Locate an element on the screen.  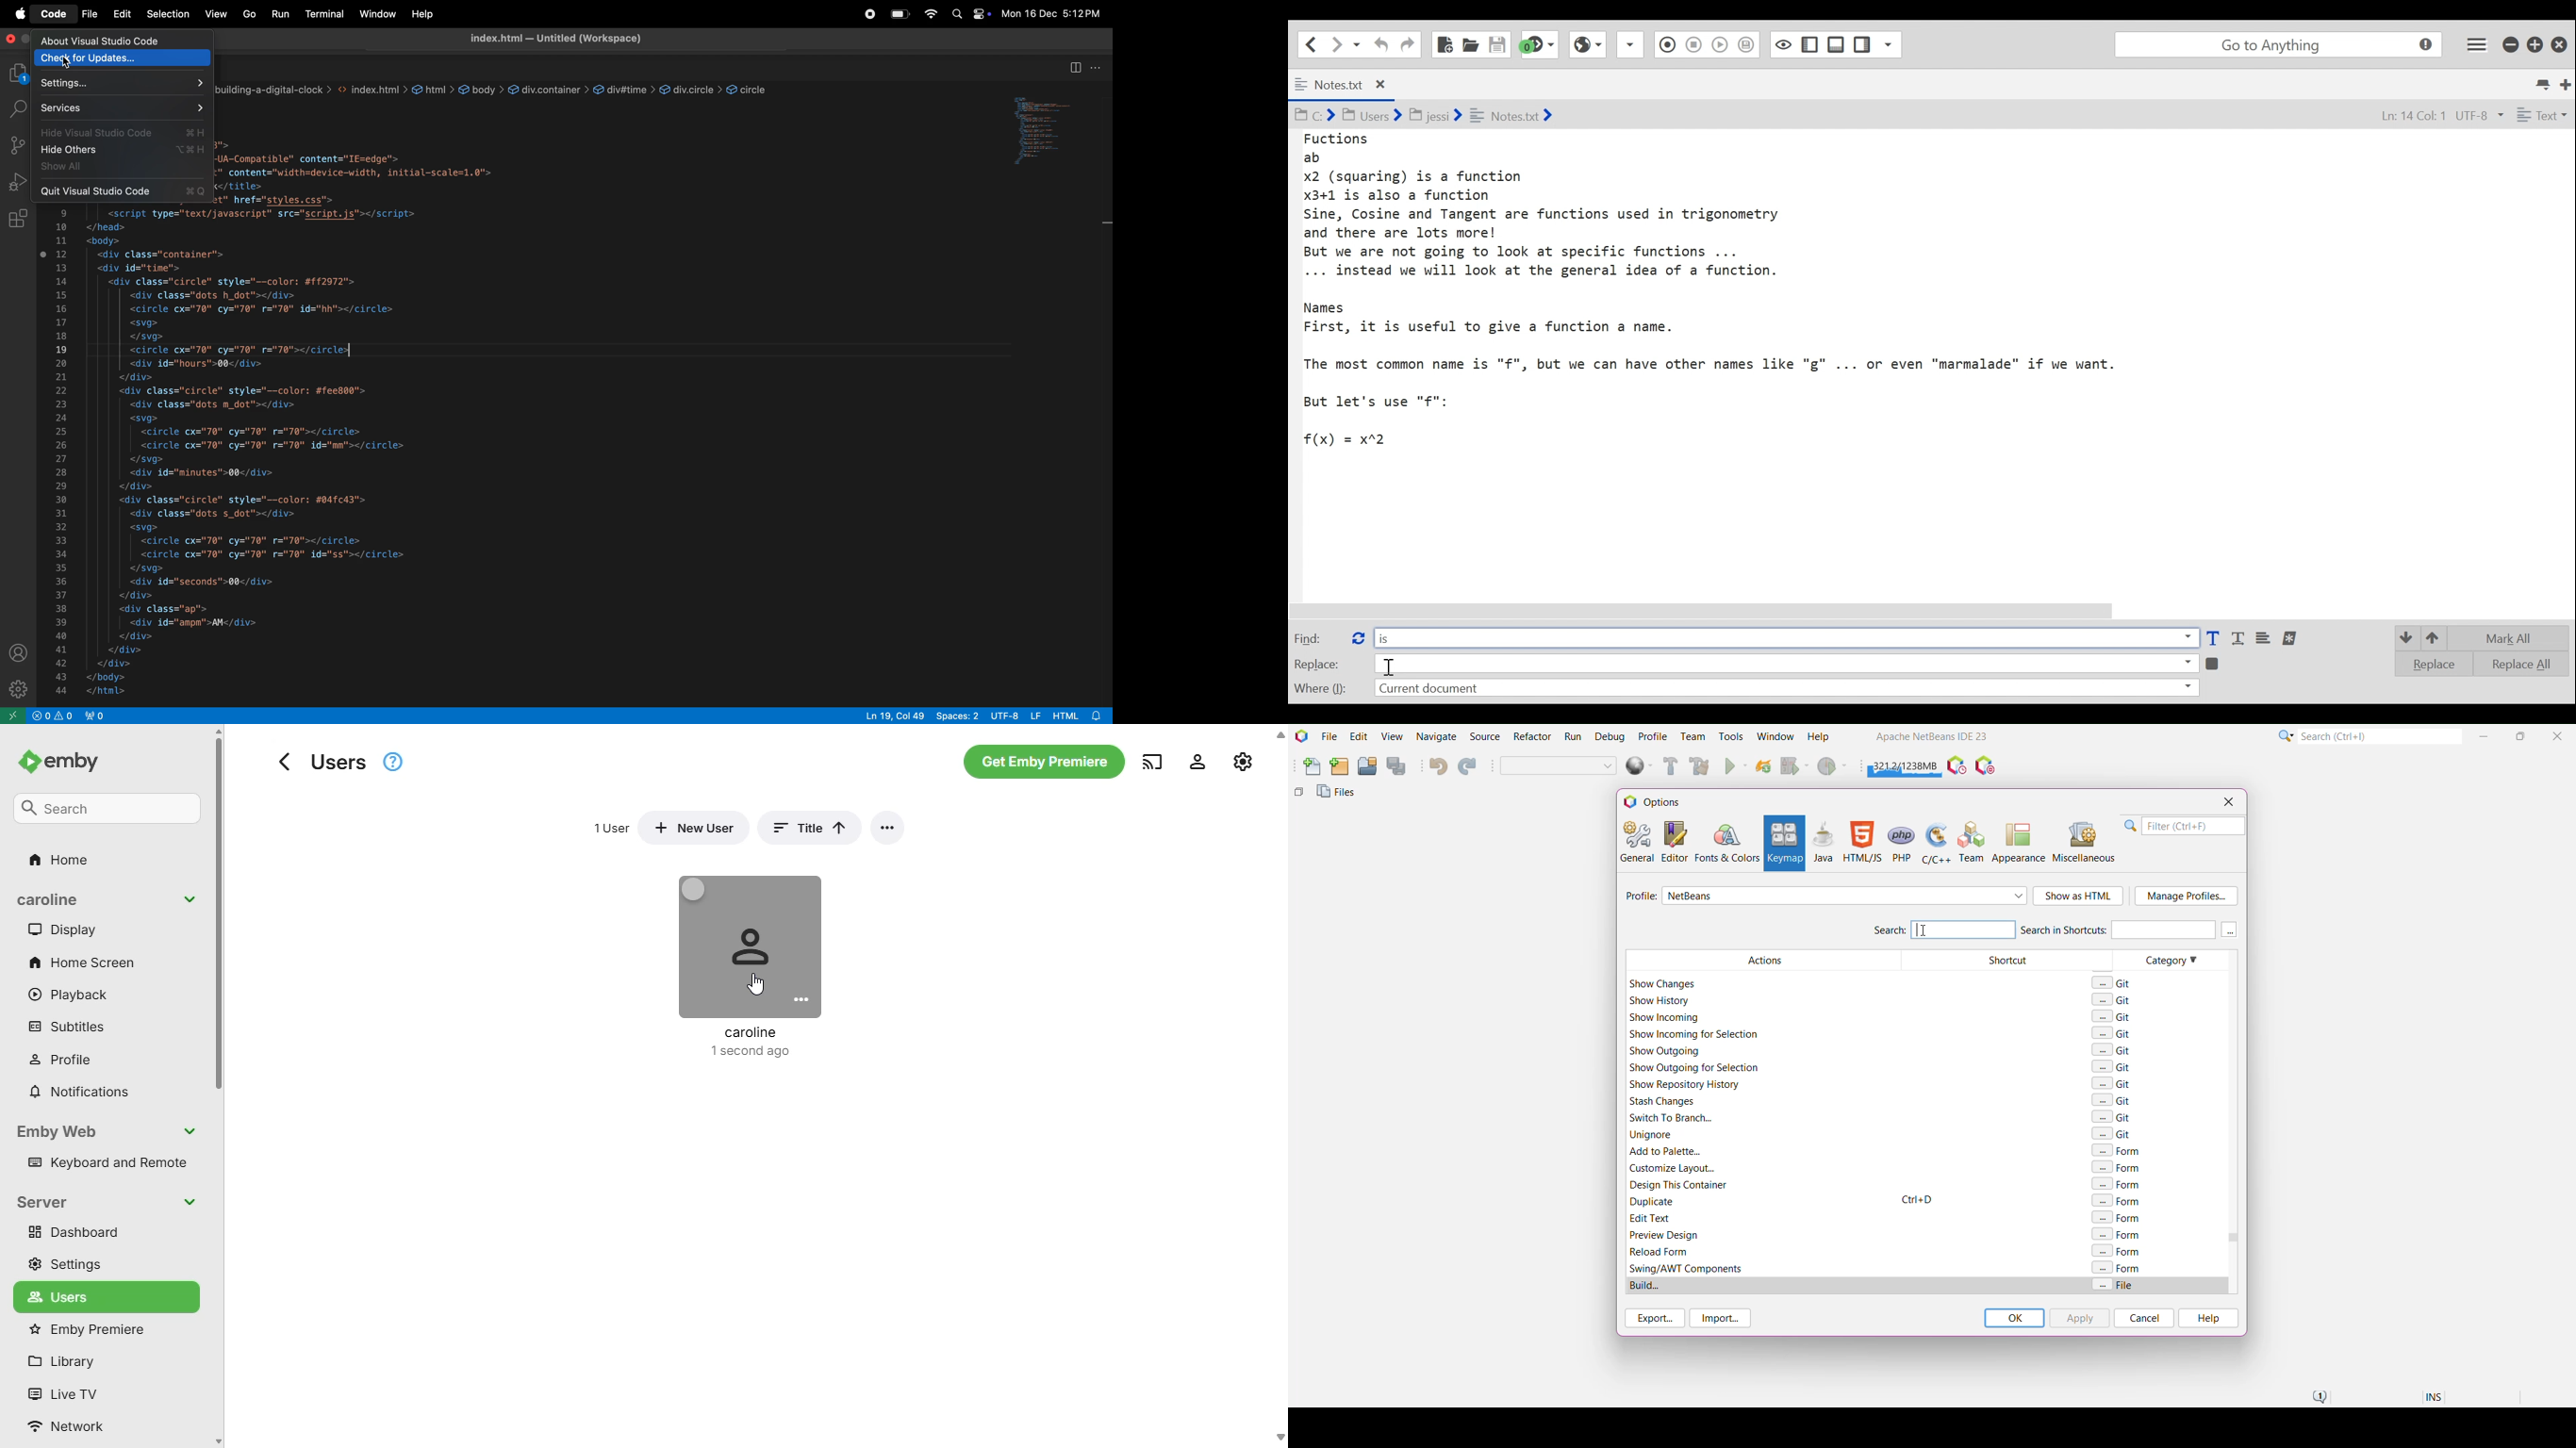
</div> is located at coordinates (139, 377).